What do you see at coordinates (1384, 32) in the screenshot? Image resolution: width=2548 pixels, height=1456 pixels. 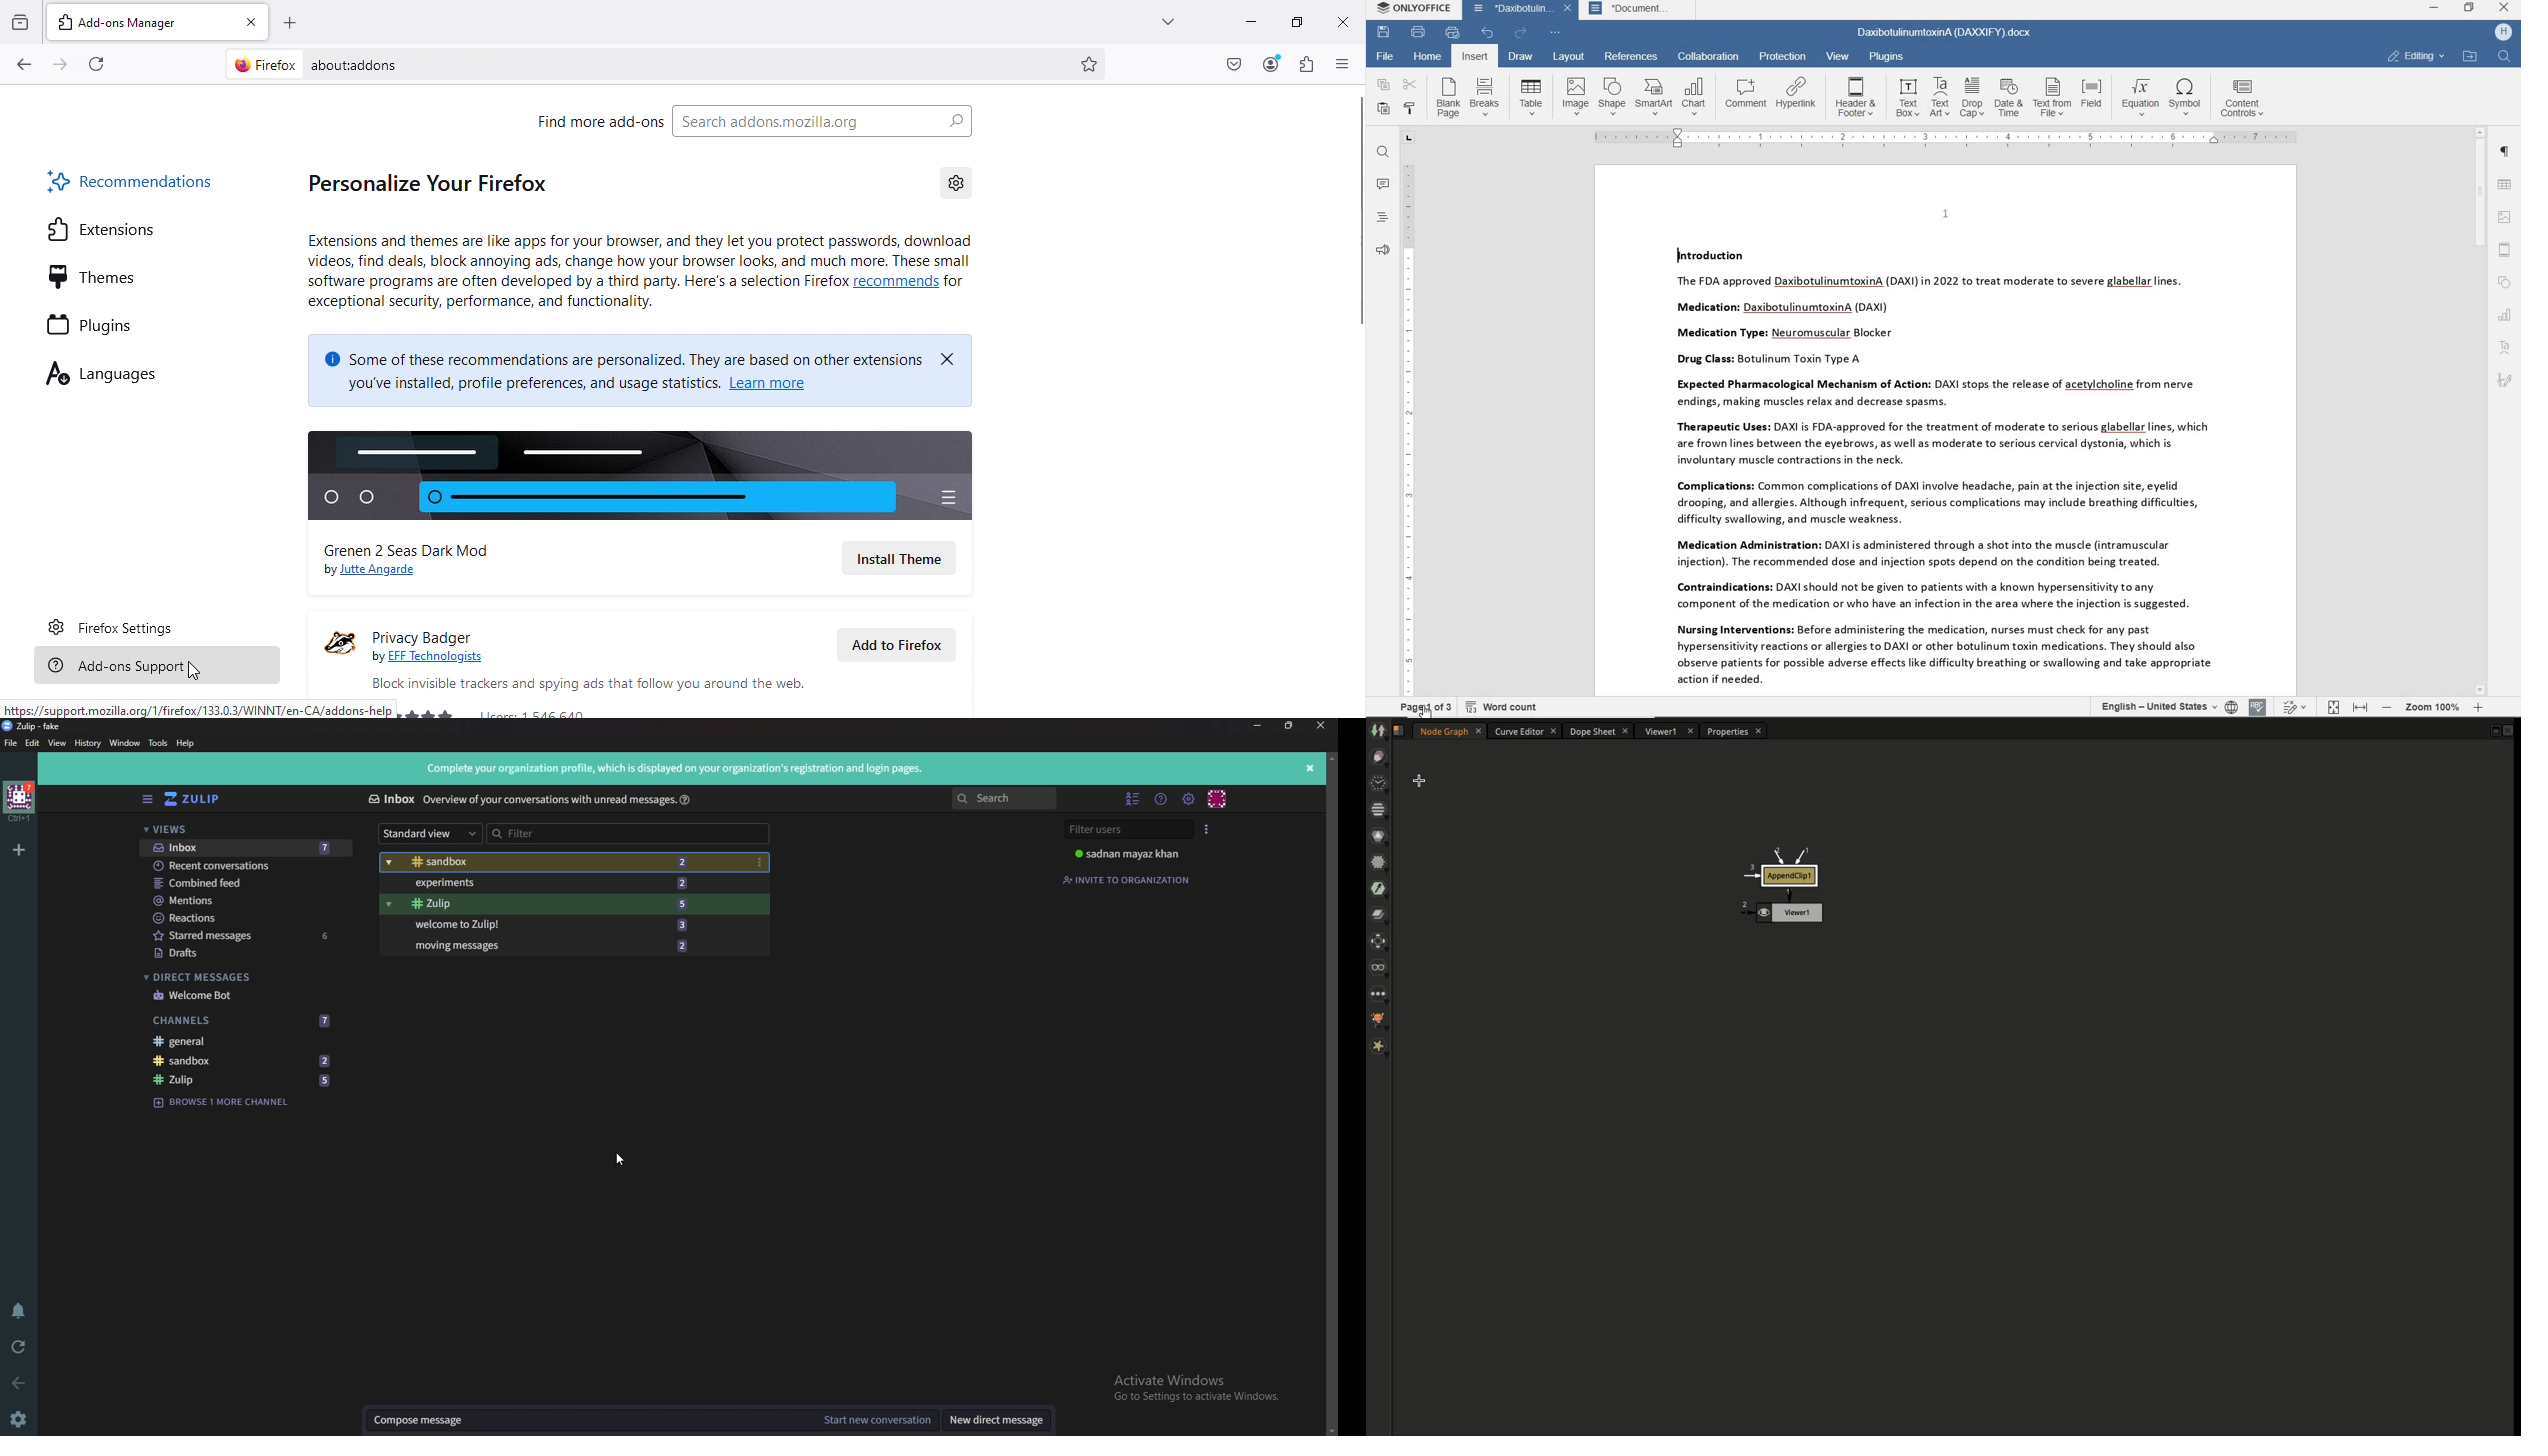 I see `save` at bounding box center [1384, 32].